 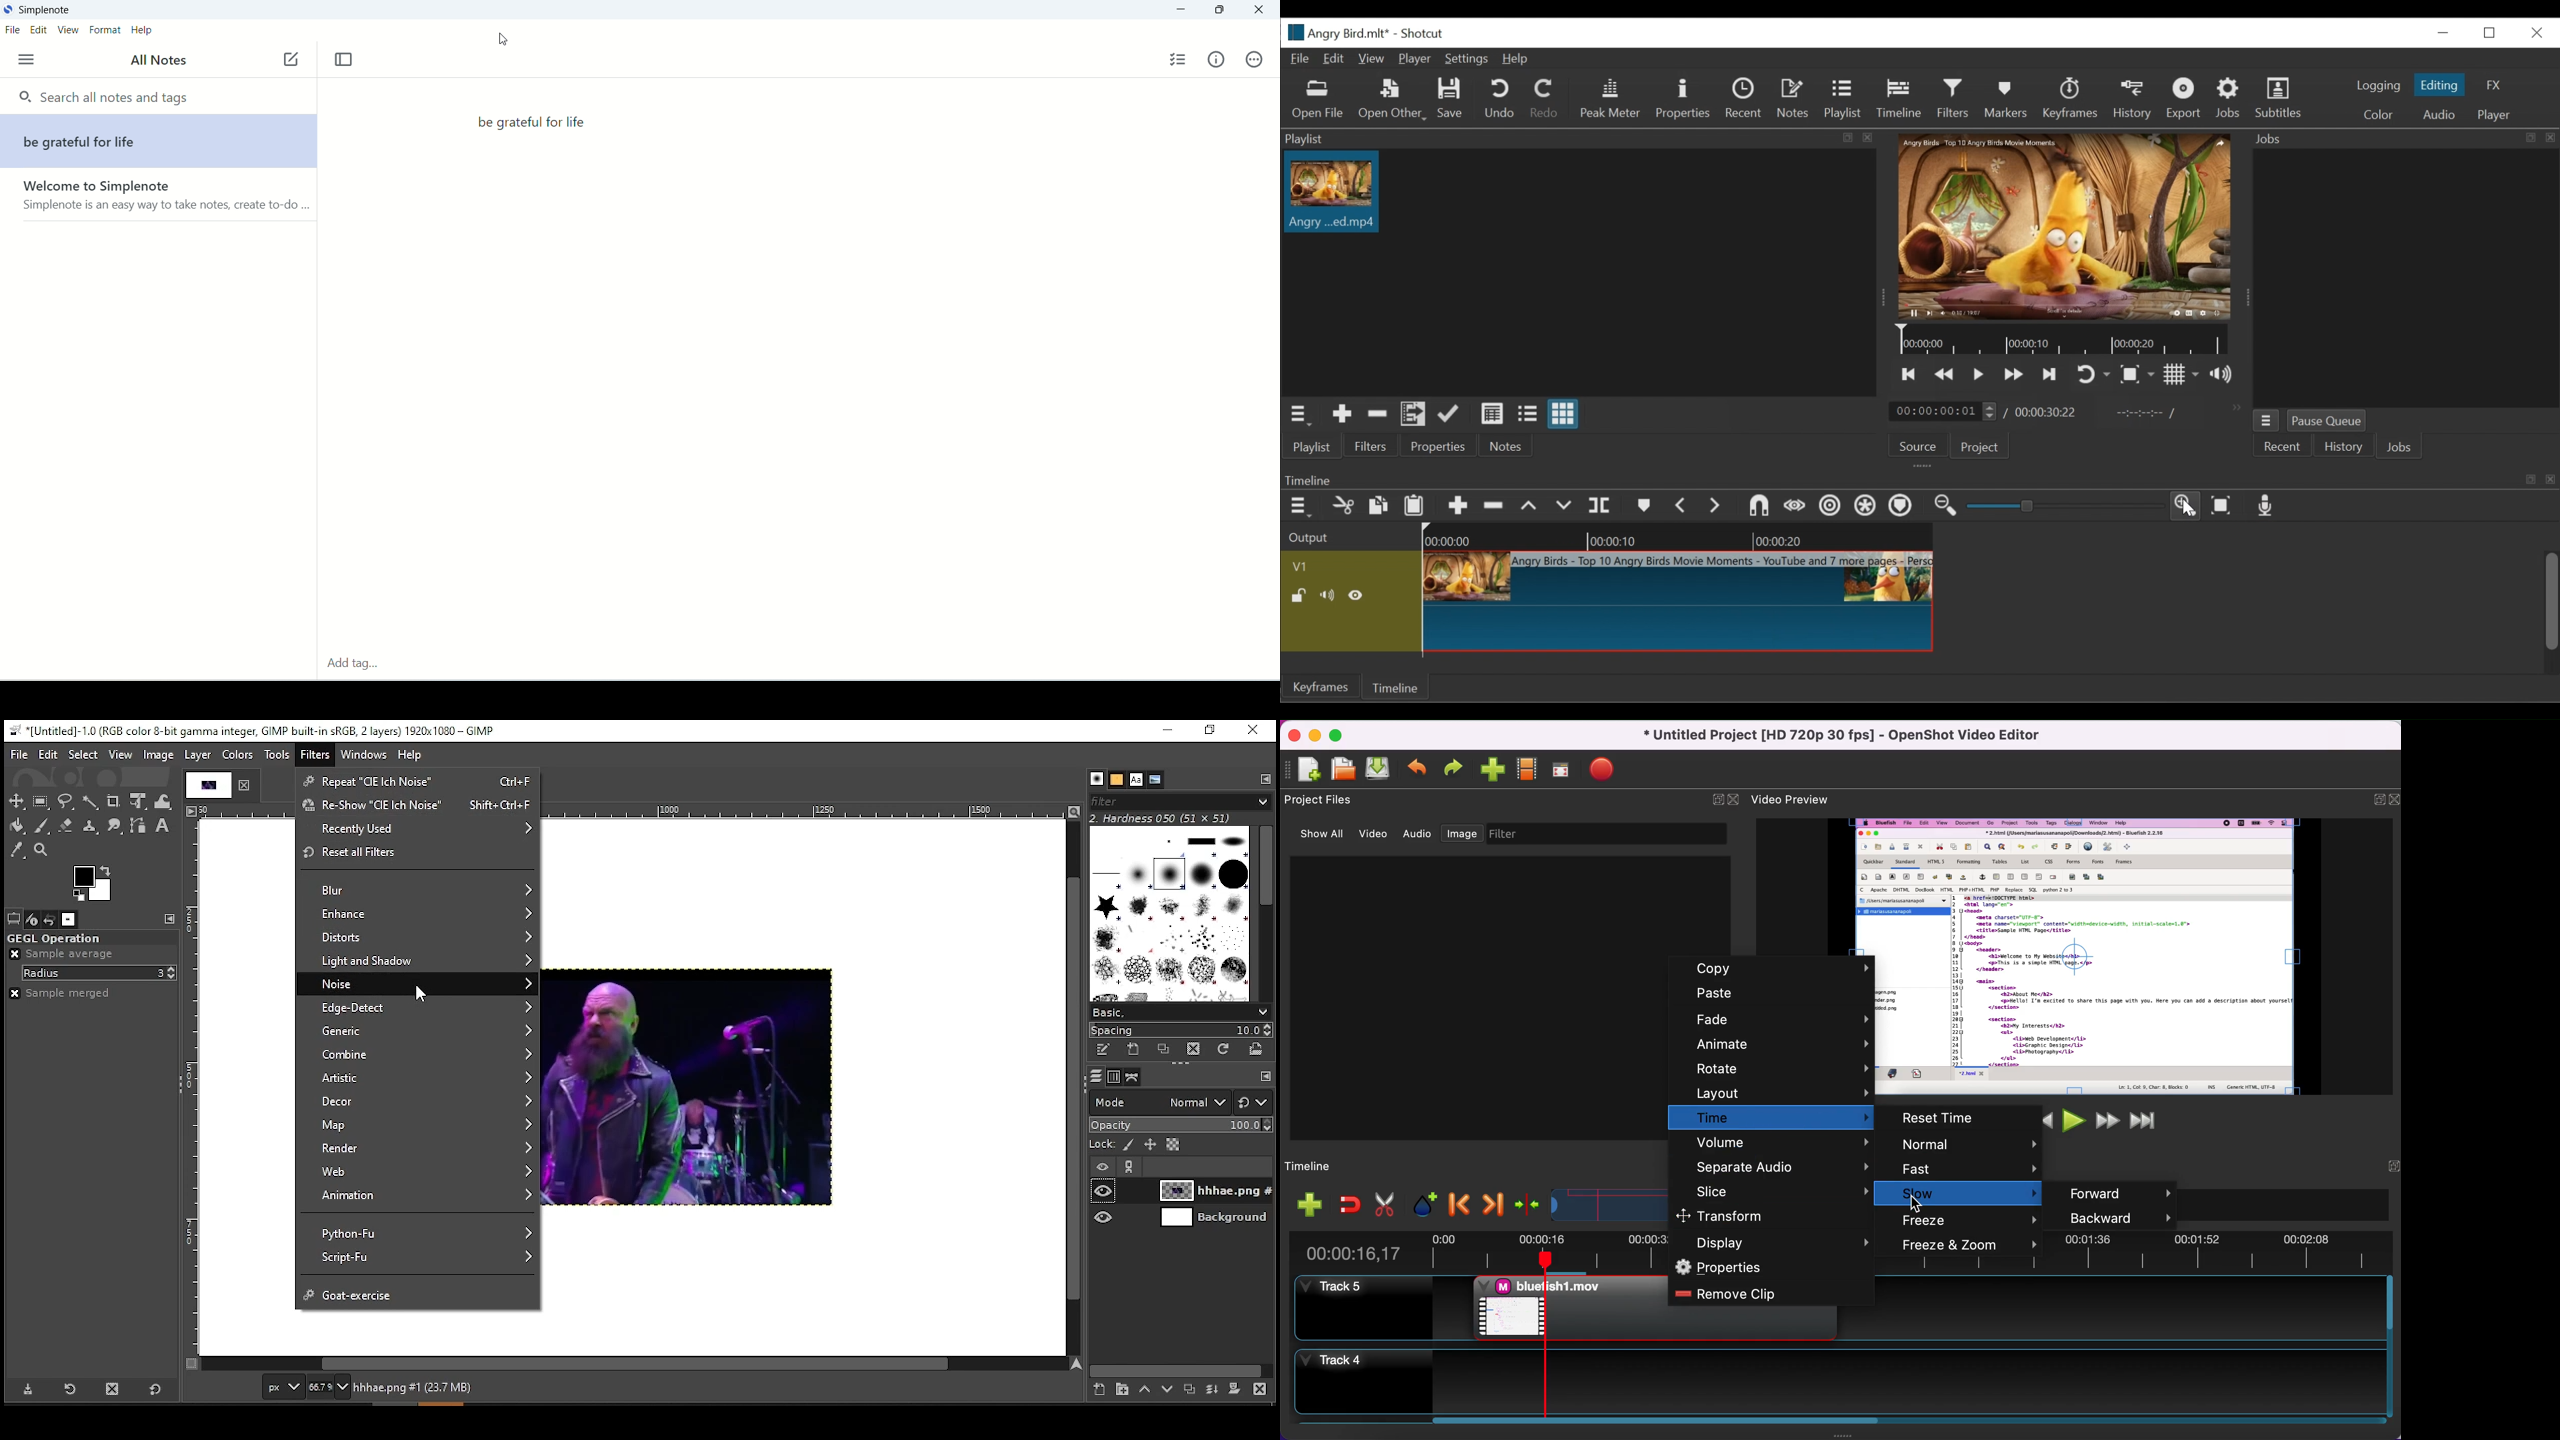 What do you see at coordinates (1342, 415) in the screenshot?
I see `Add the Source to the playlist` at bounding box center [1342, 415].